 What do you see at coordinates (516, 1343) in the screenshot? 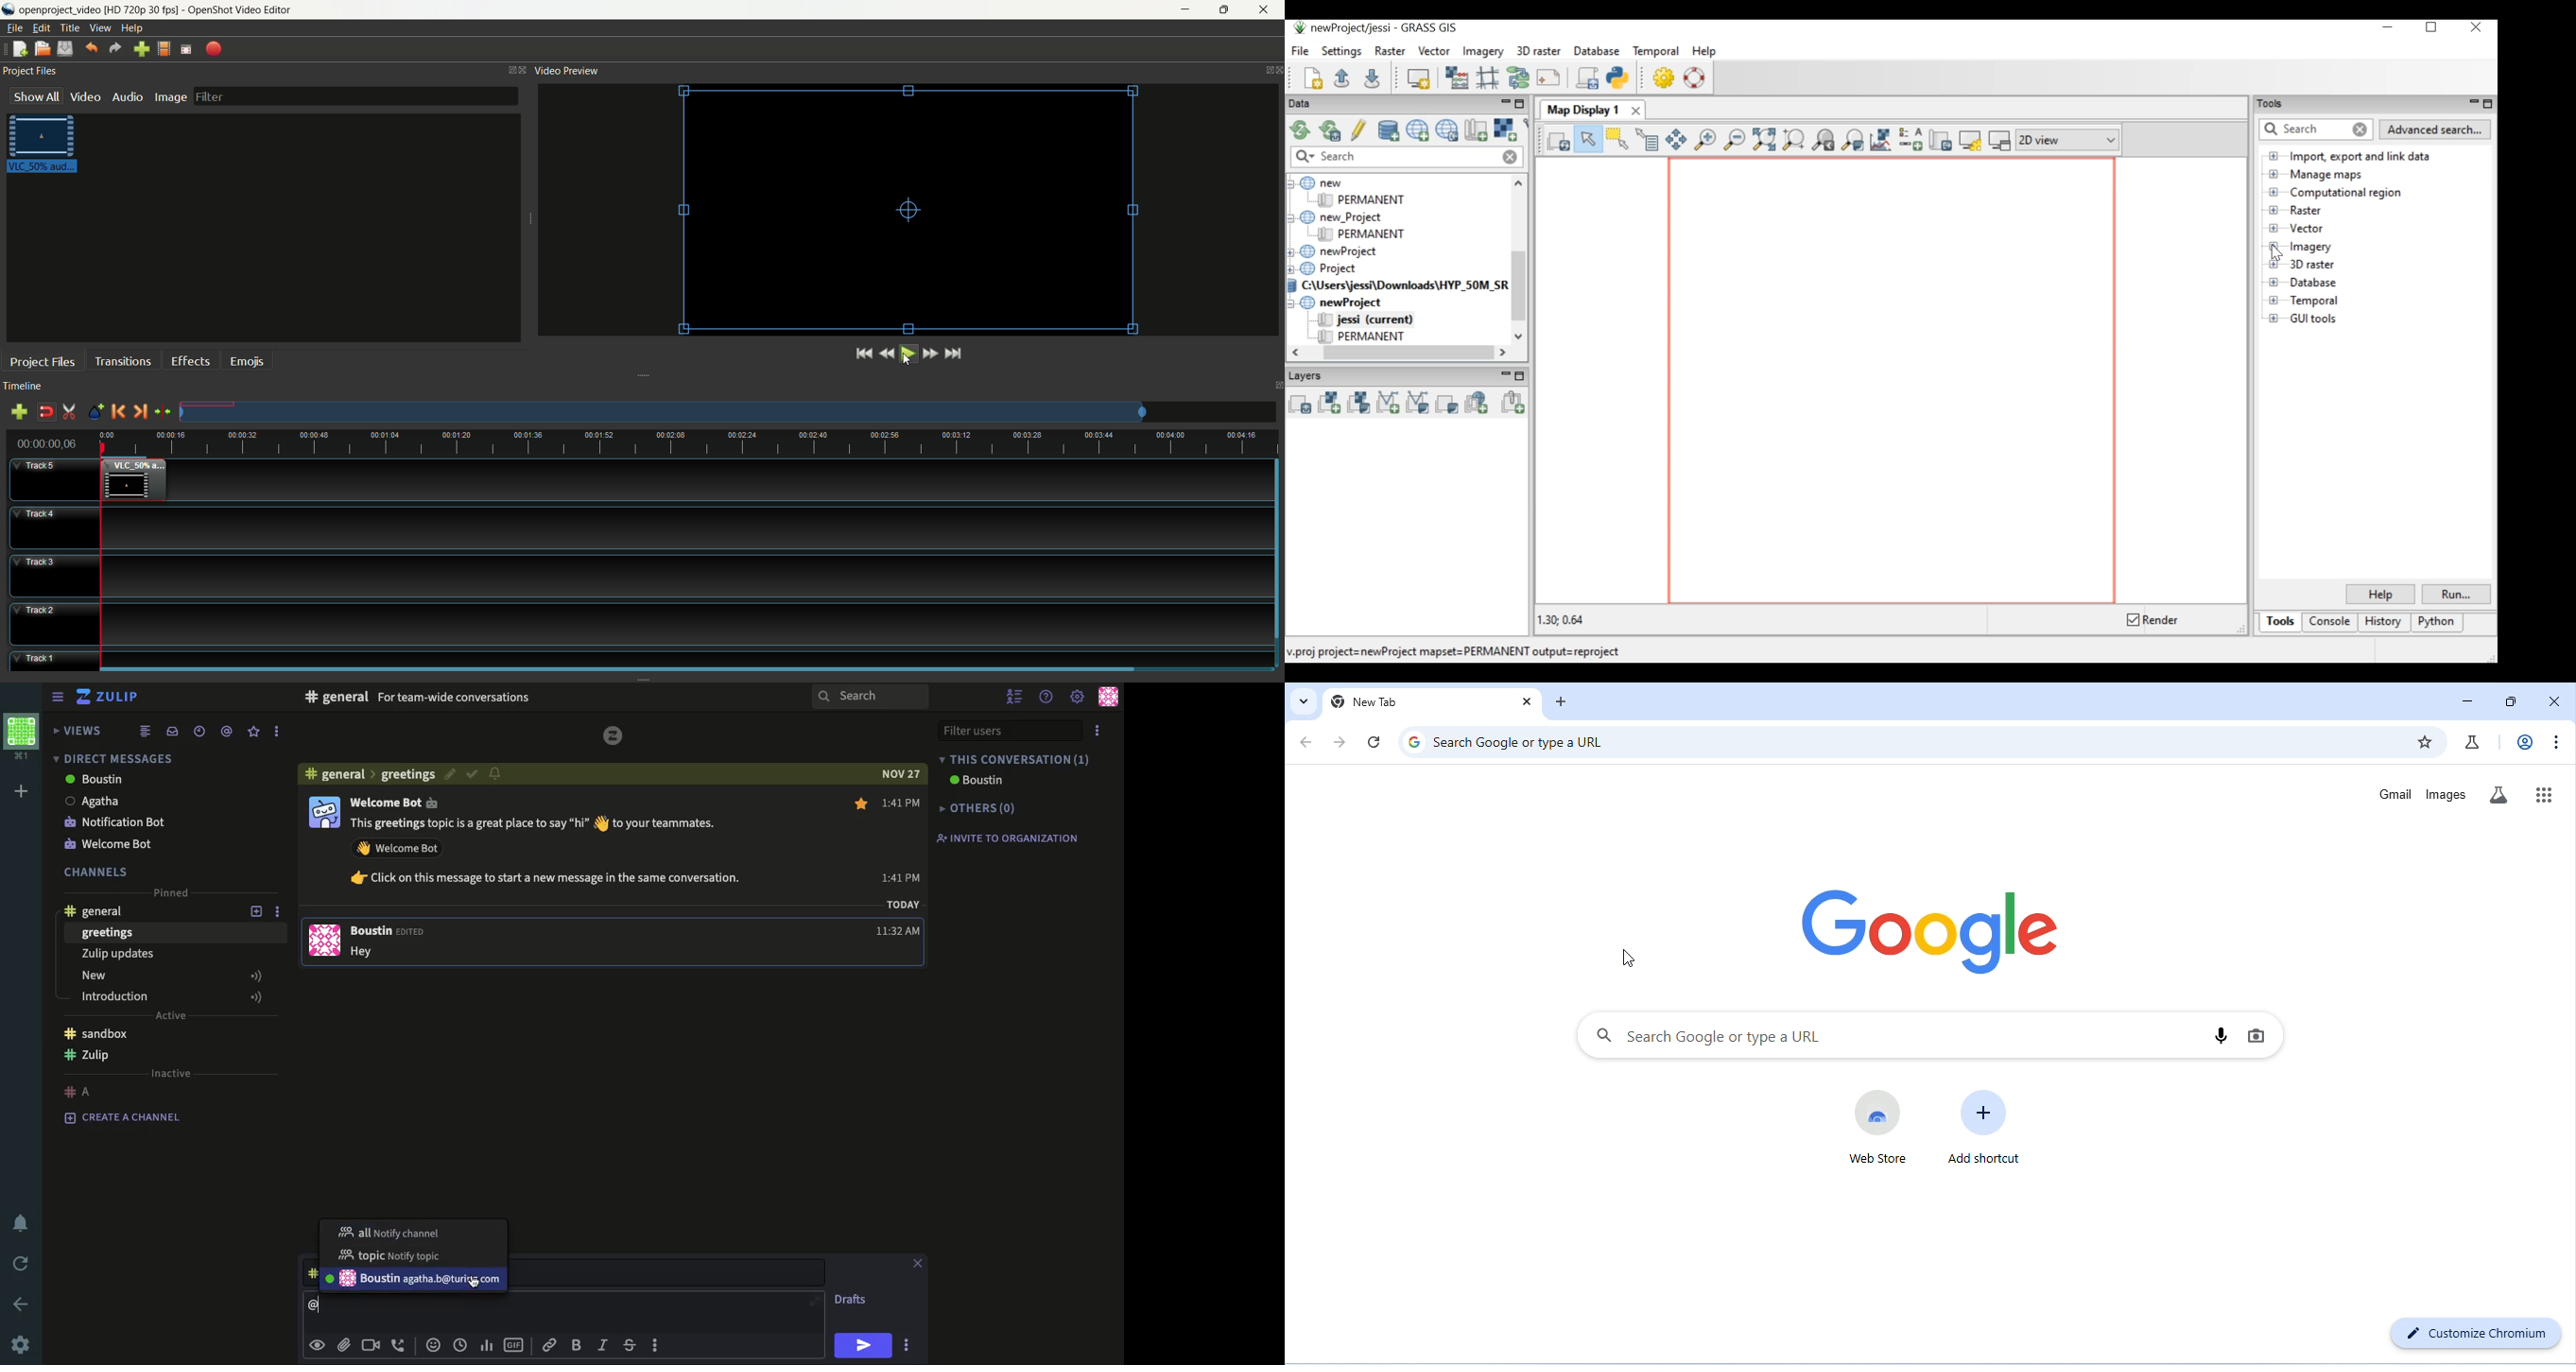
I see `gif` at bounding box center [516, 1343].